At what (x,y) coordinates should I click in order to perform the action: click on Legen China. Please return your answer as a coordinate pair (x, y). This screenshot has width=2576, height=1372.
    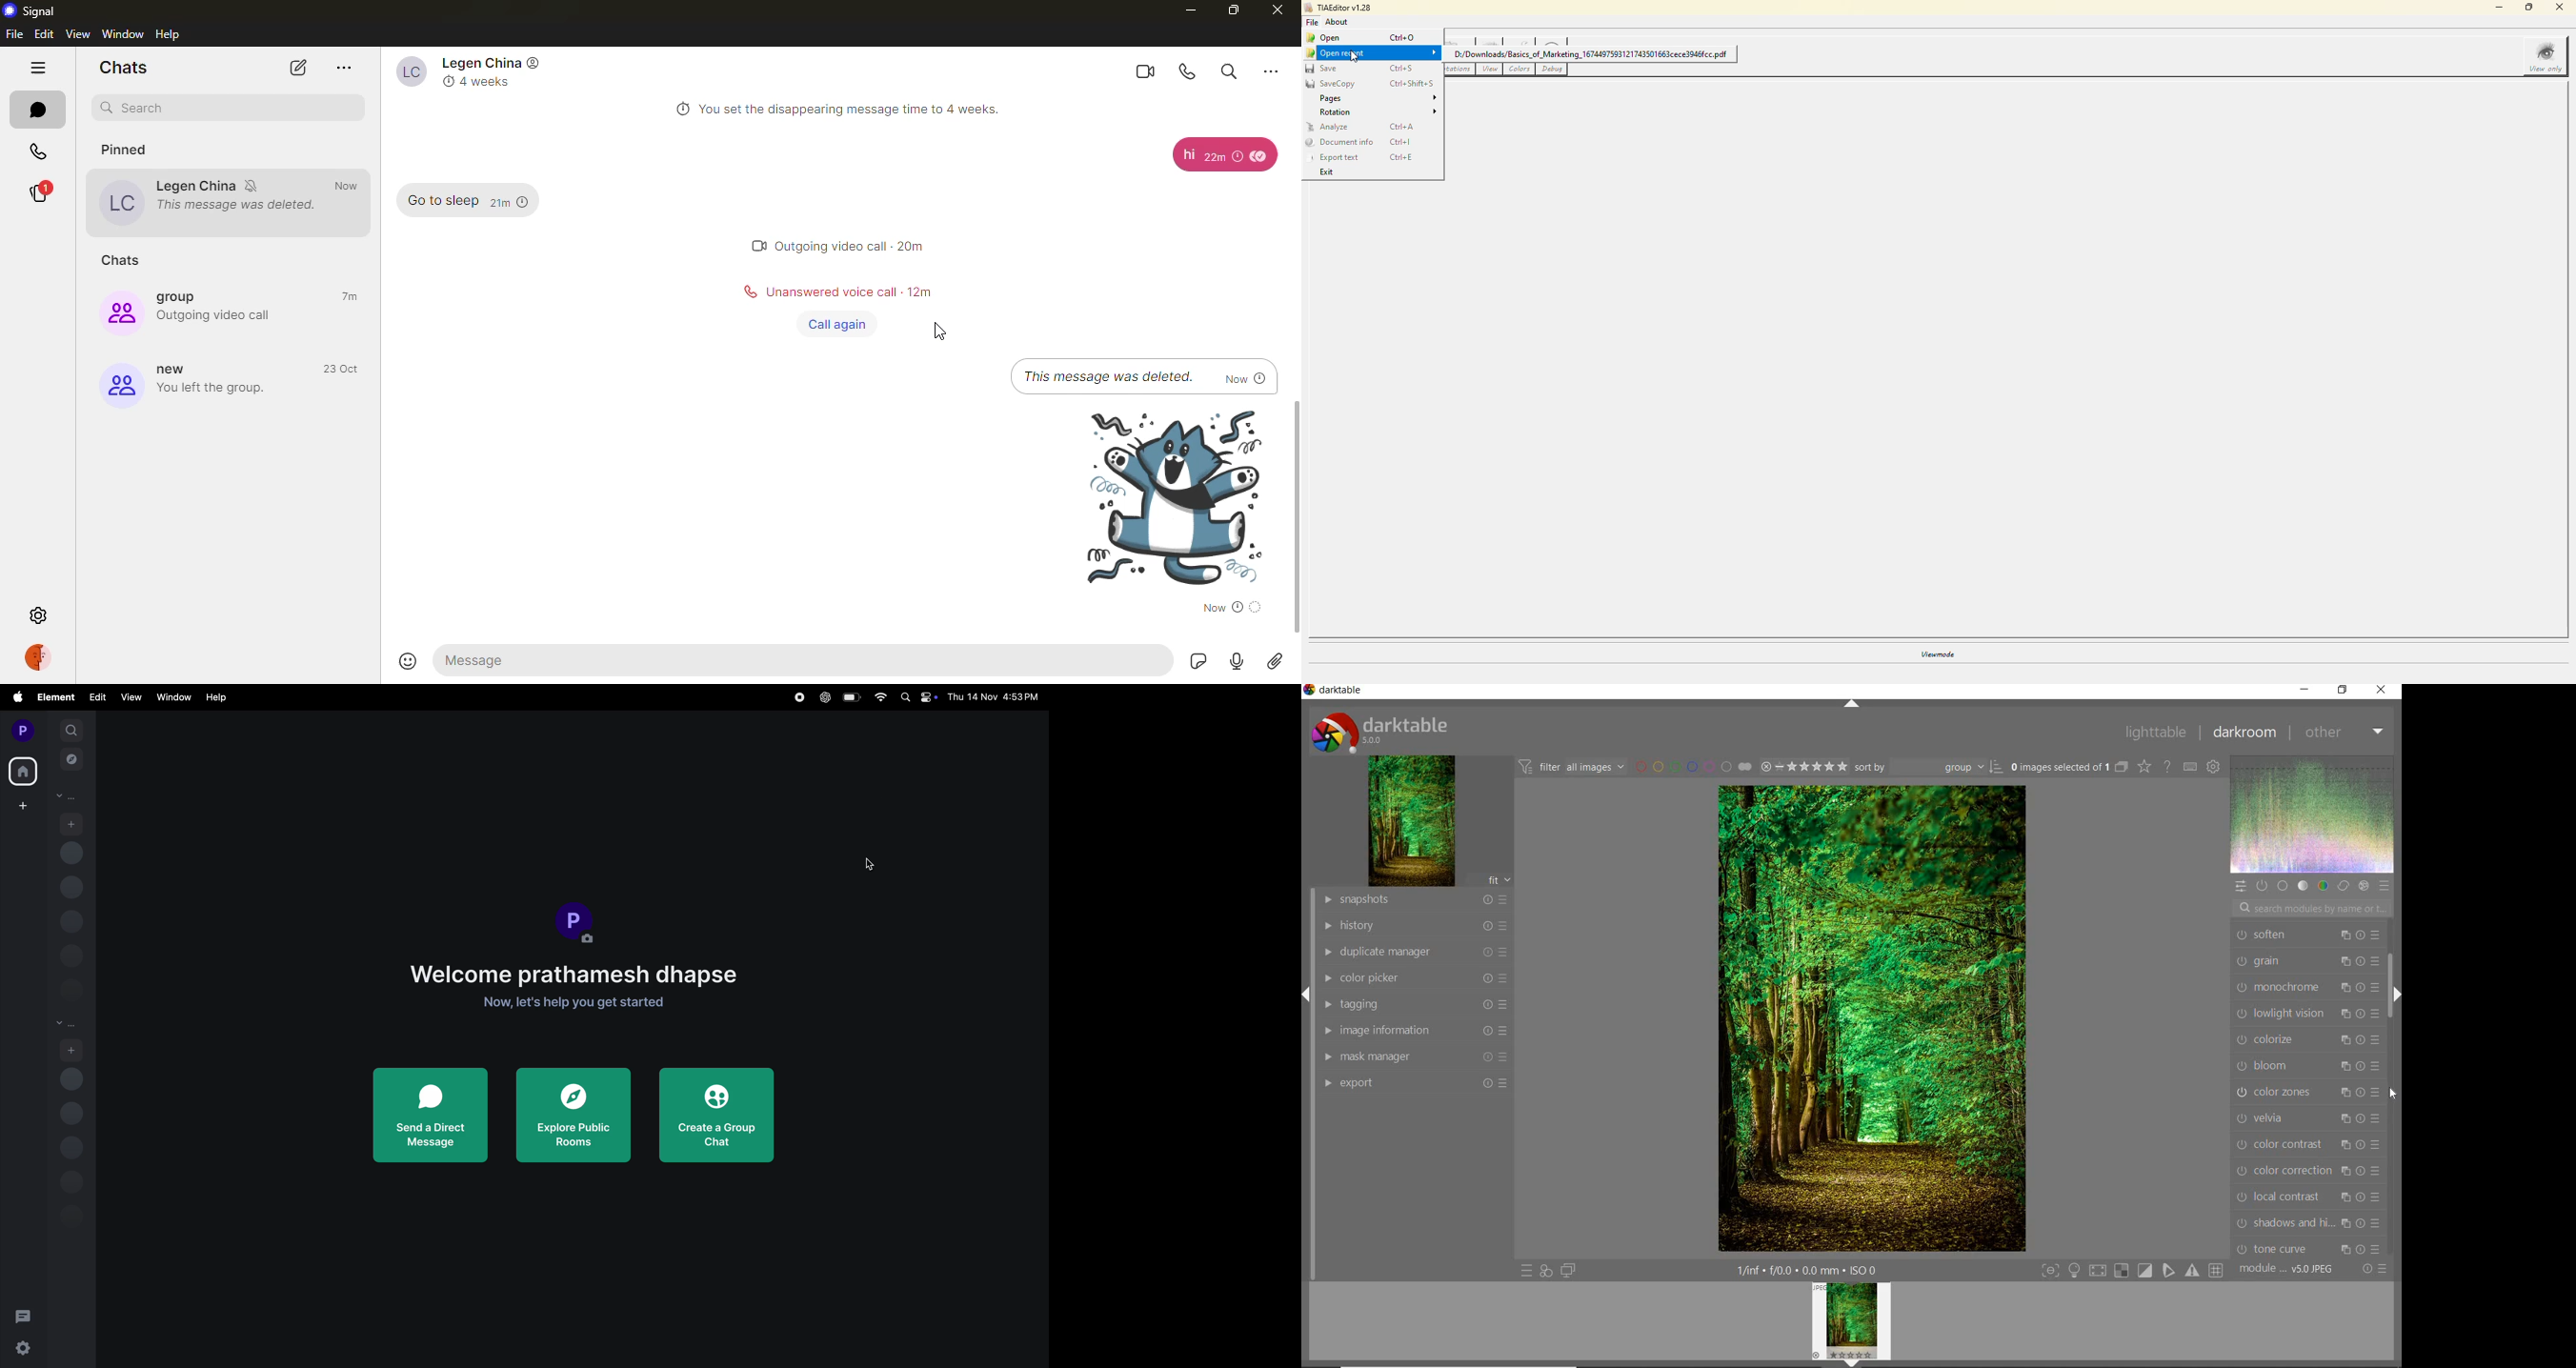
    Looking at the image, I should click on (196, 186).